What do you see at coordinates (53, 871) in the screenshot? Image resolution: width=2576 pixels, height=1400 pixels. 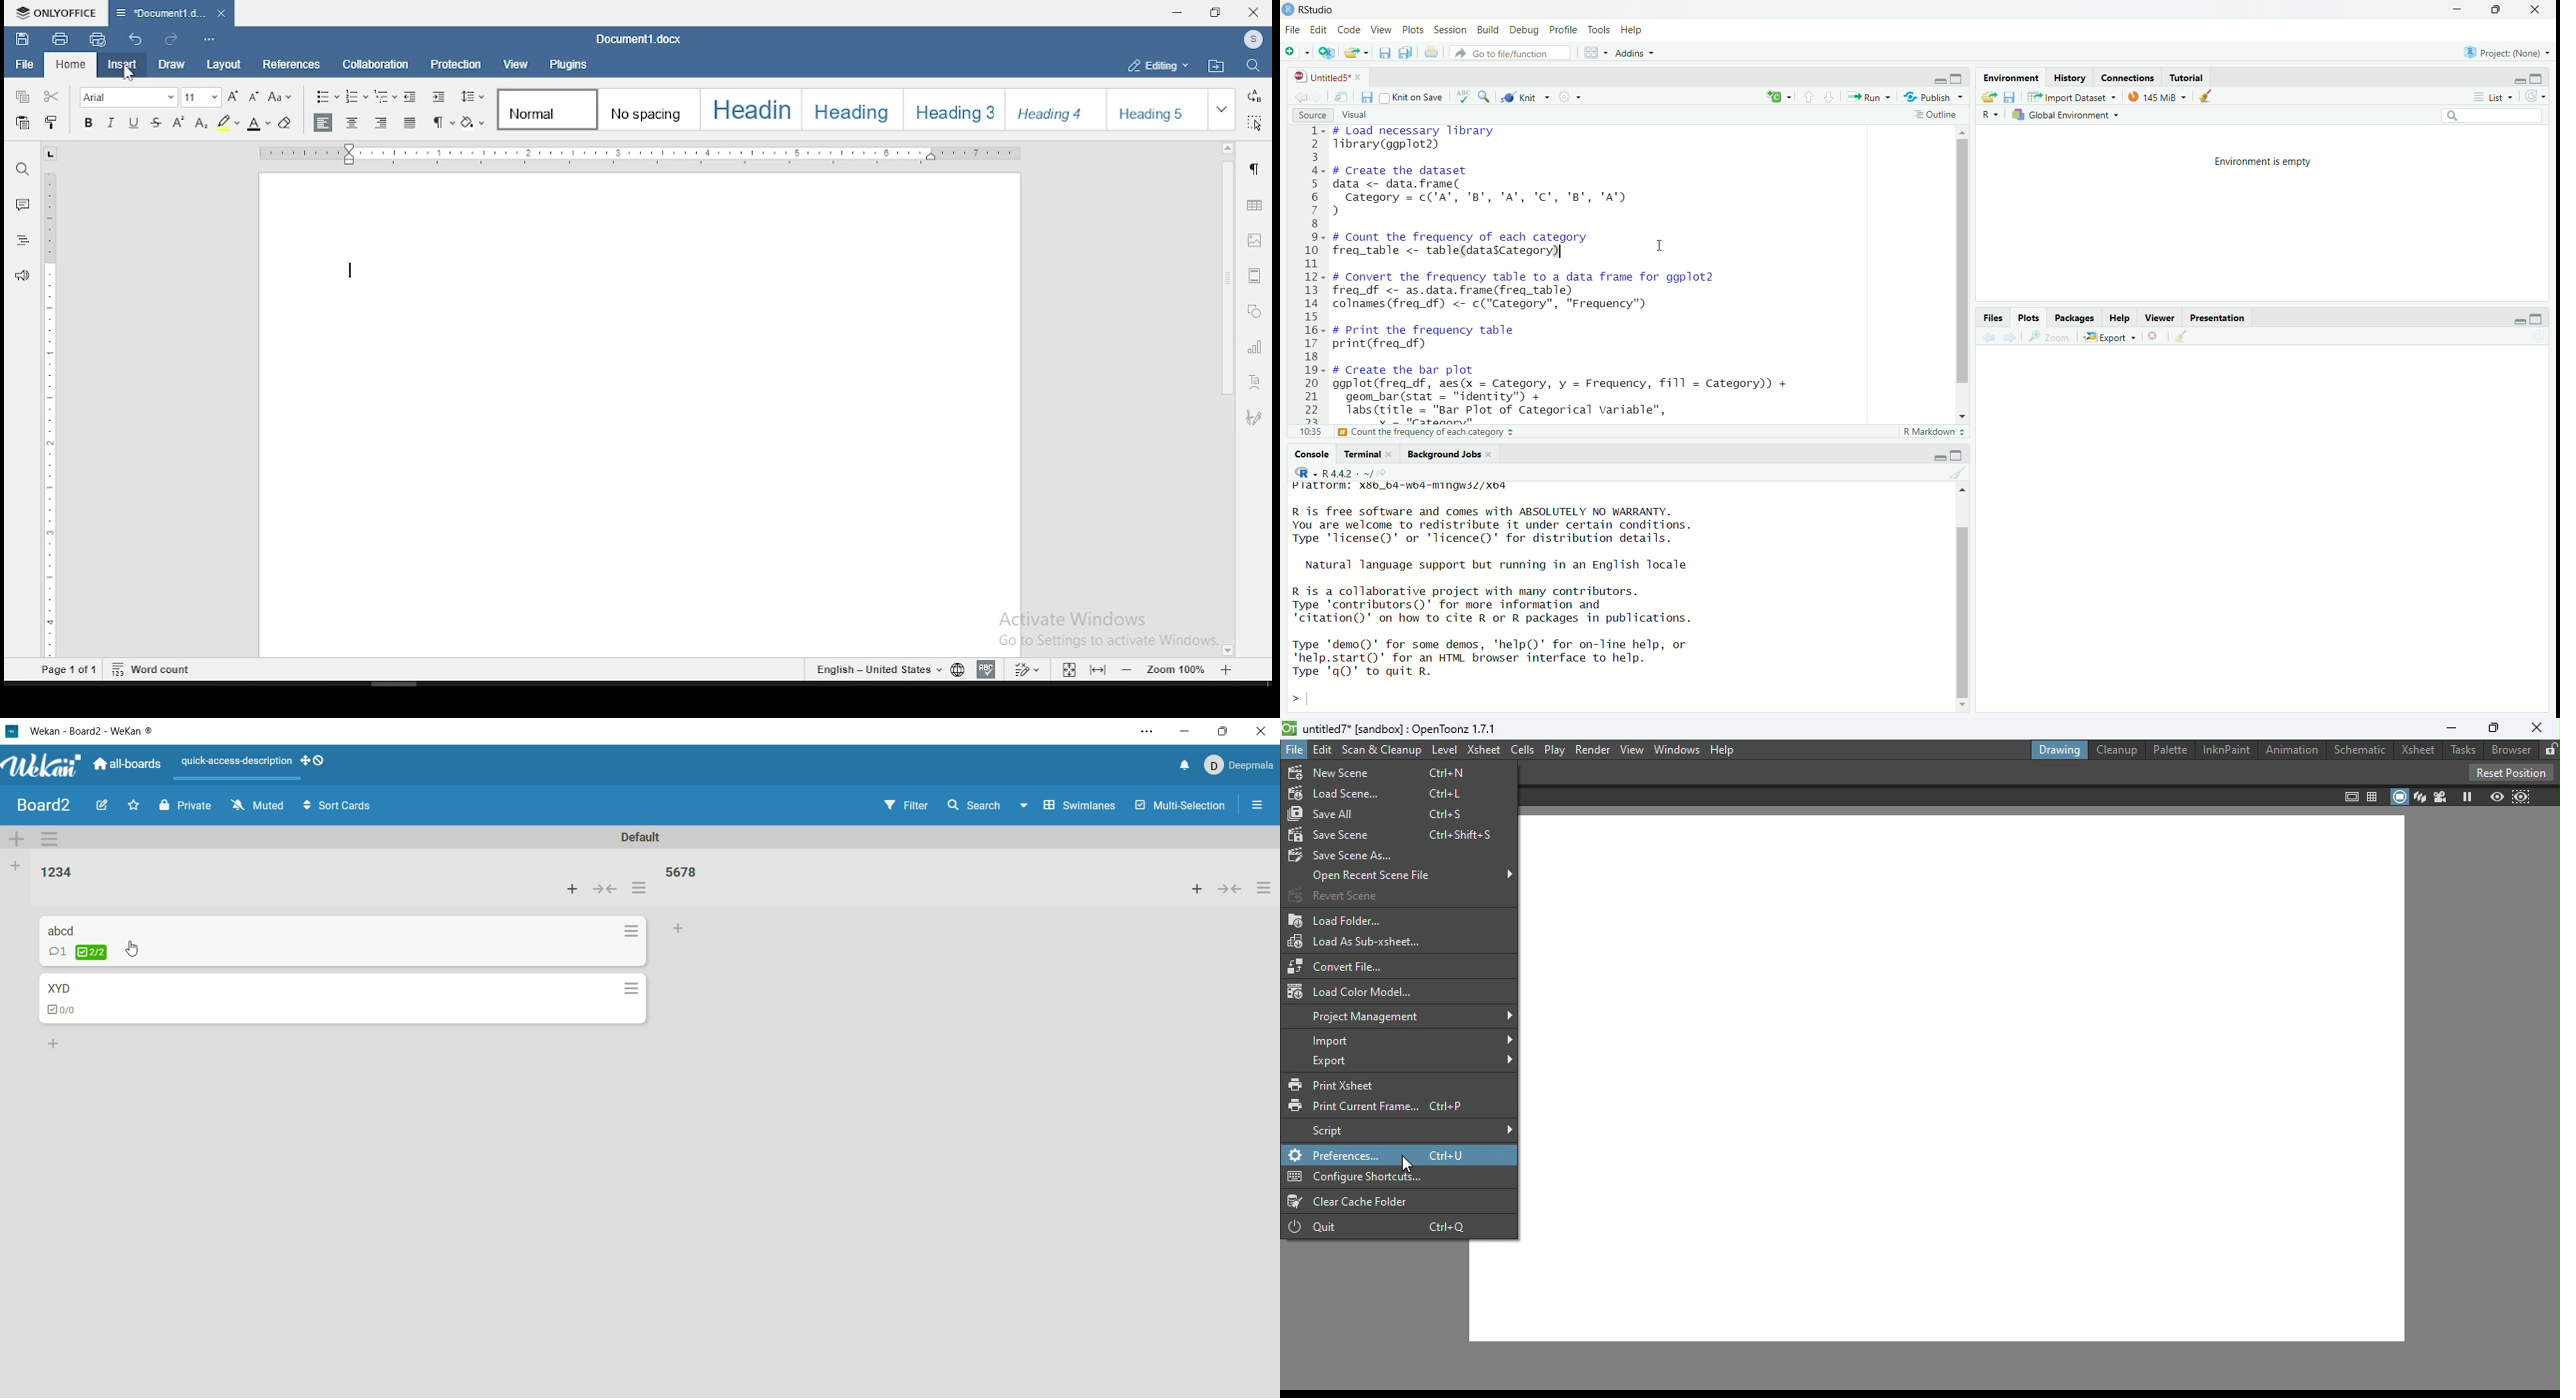 I see `list title` at bounding box center [53, 871].